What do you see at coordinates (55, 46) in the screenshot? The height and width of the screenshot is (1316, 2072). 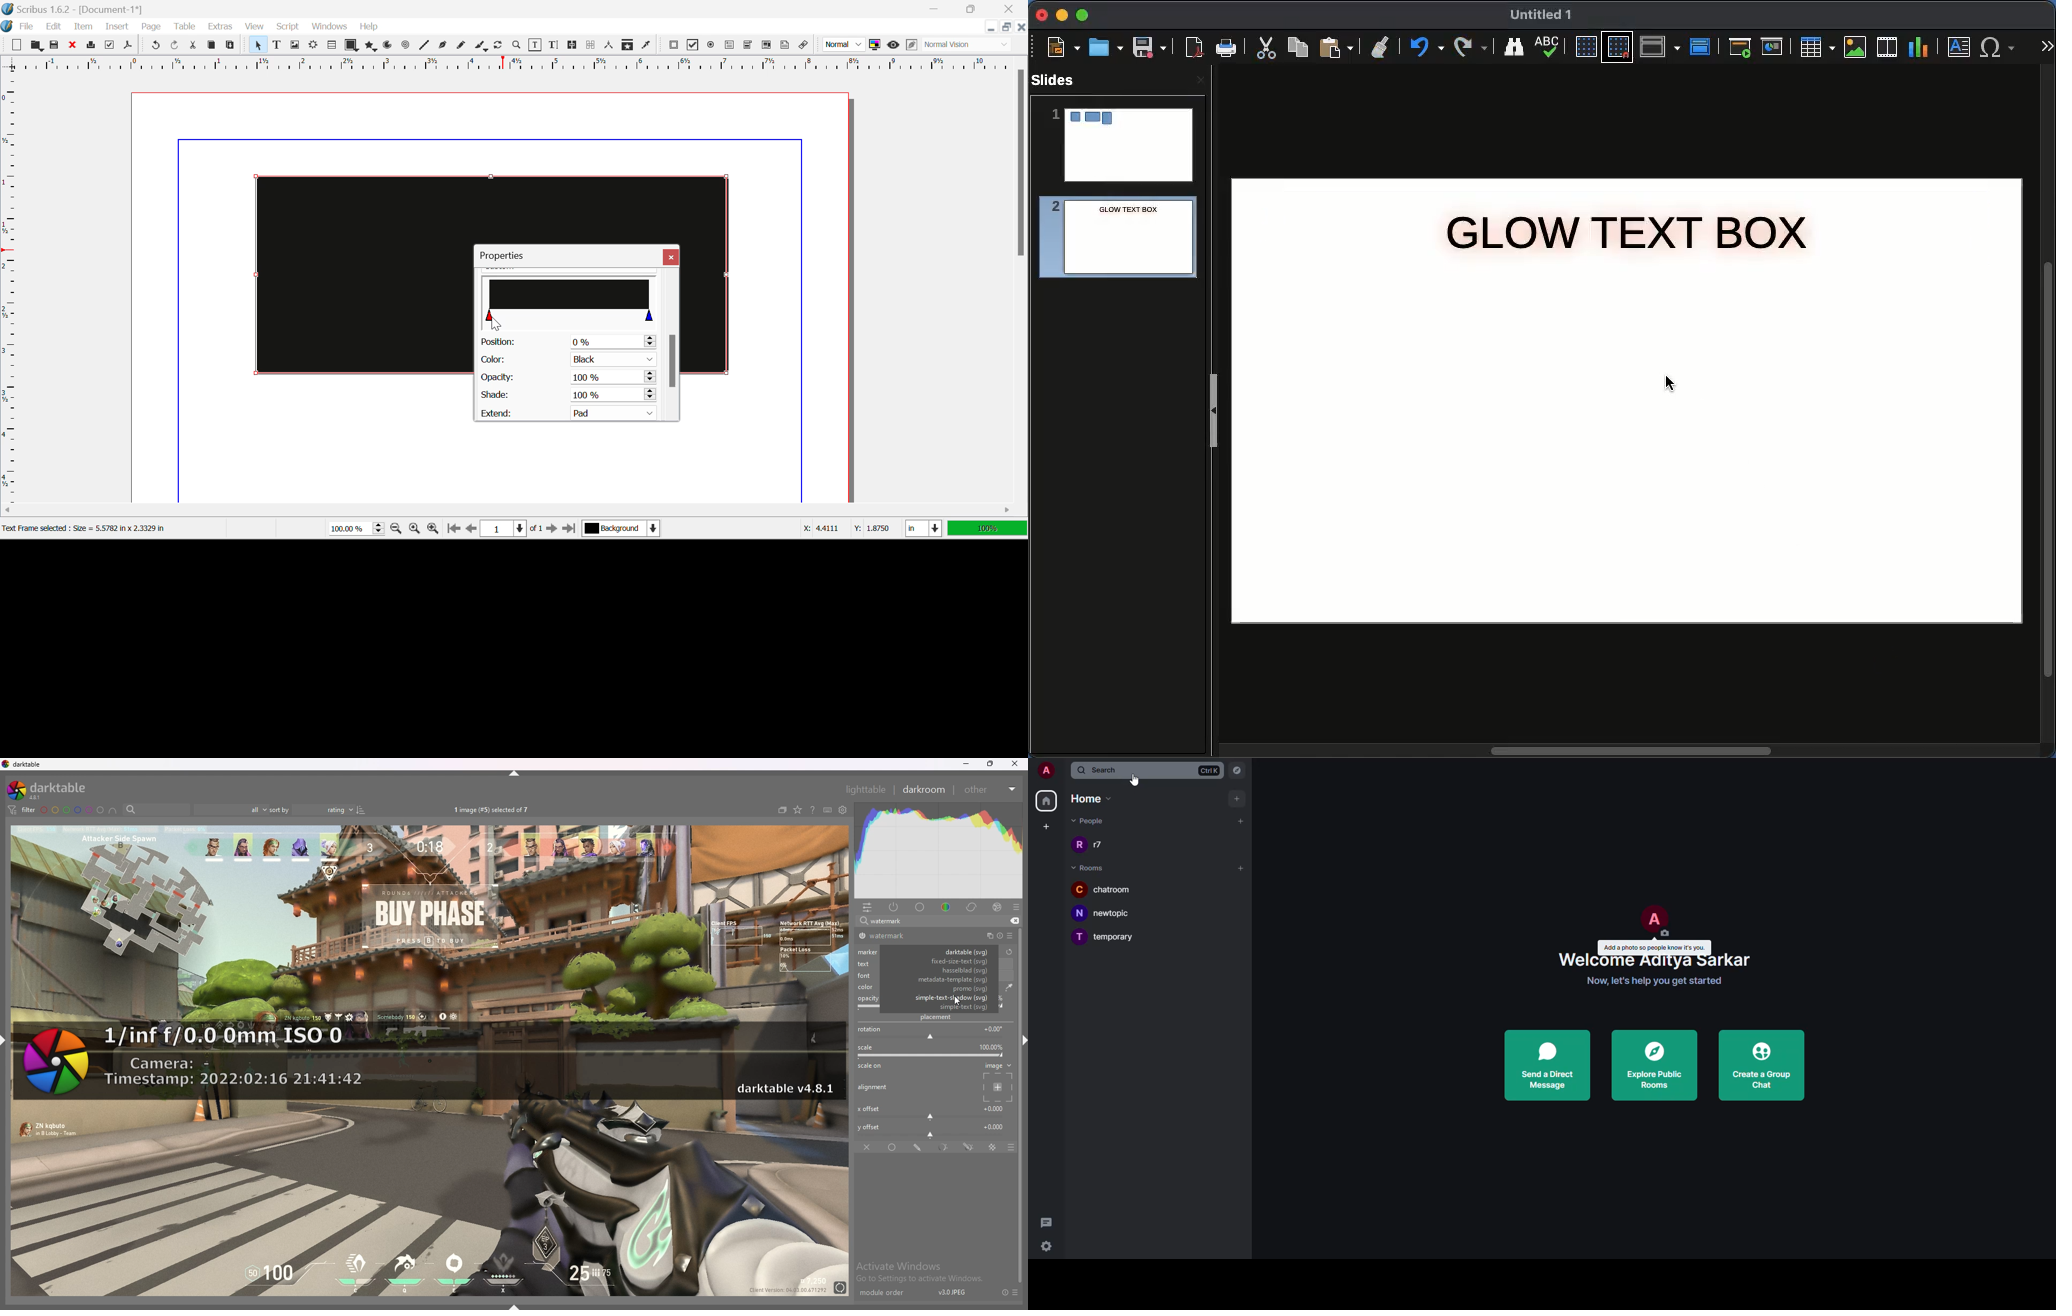 I see `Save` at bounding box center [55, 46].